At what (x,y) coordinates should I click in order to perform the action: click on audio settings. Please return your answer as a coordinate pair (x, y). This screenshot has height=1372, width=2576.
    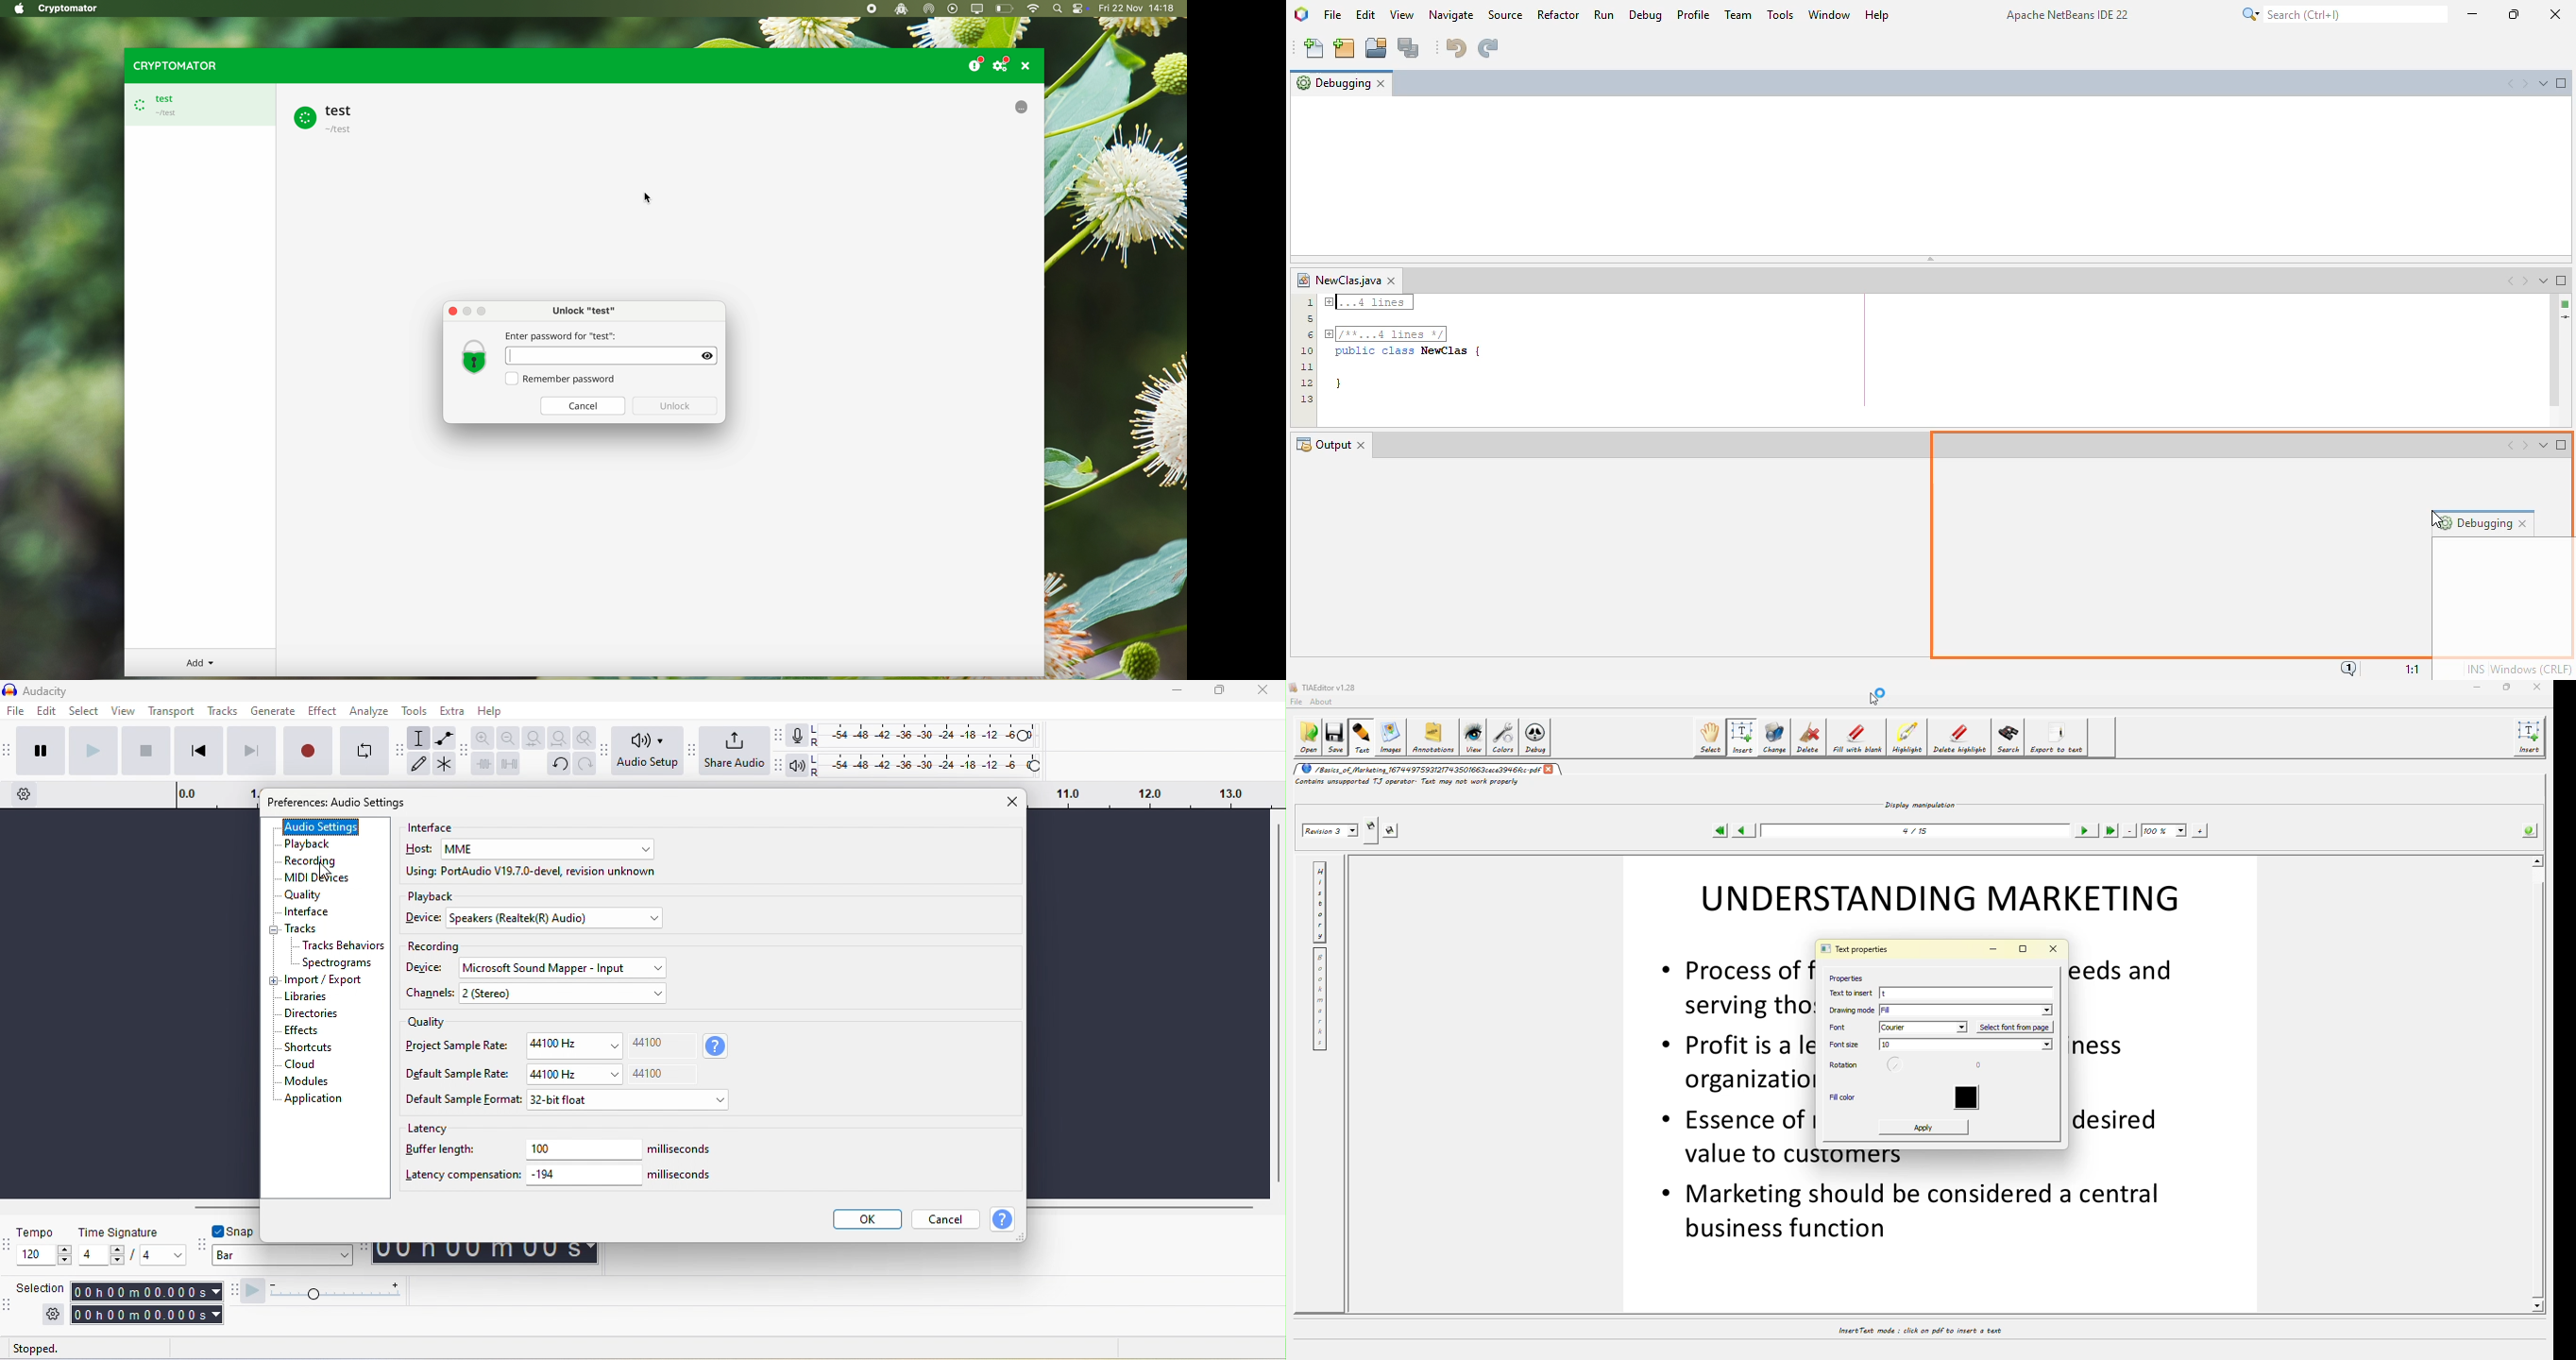
    Looking at the image, I should click on (328, 826).